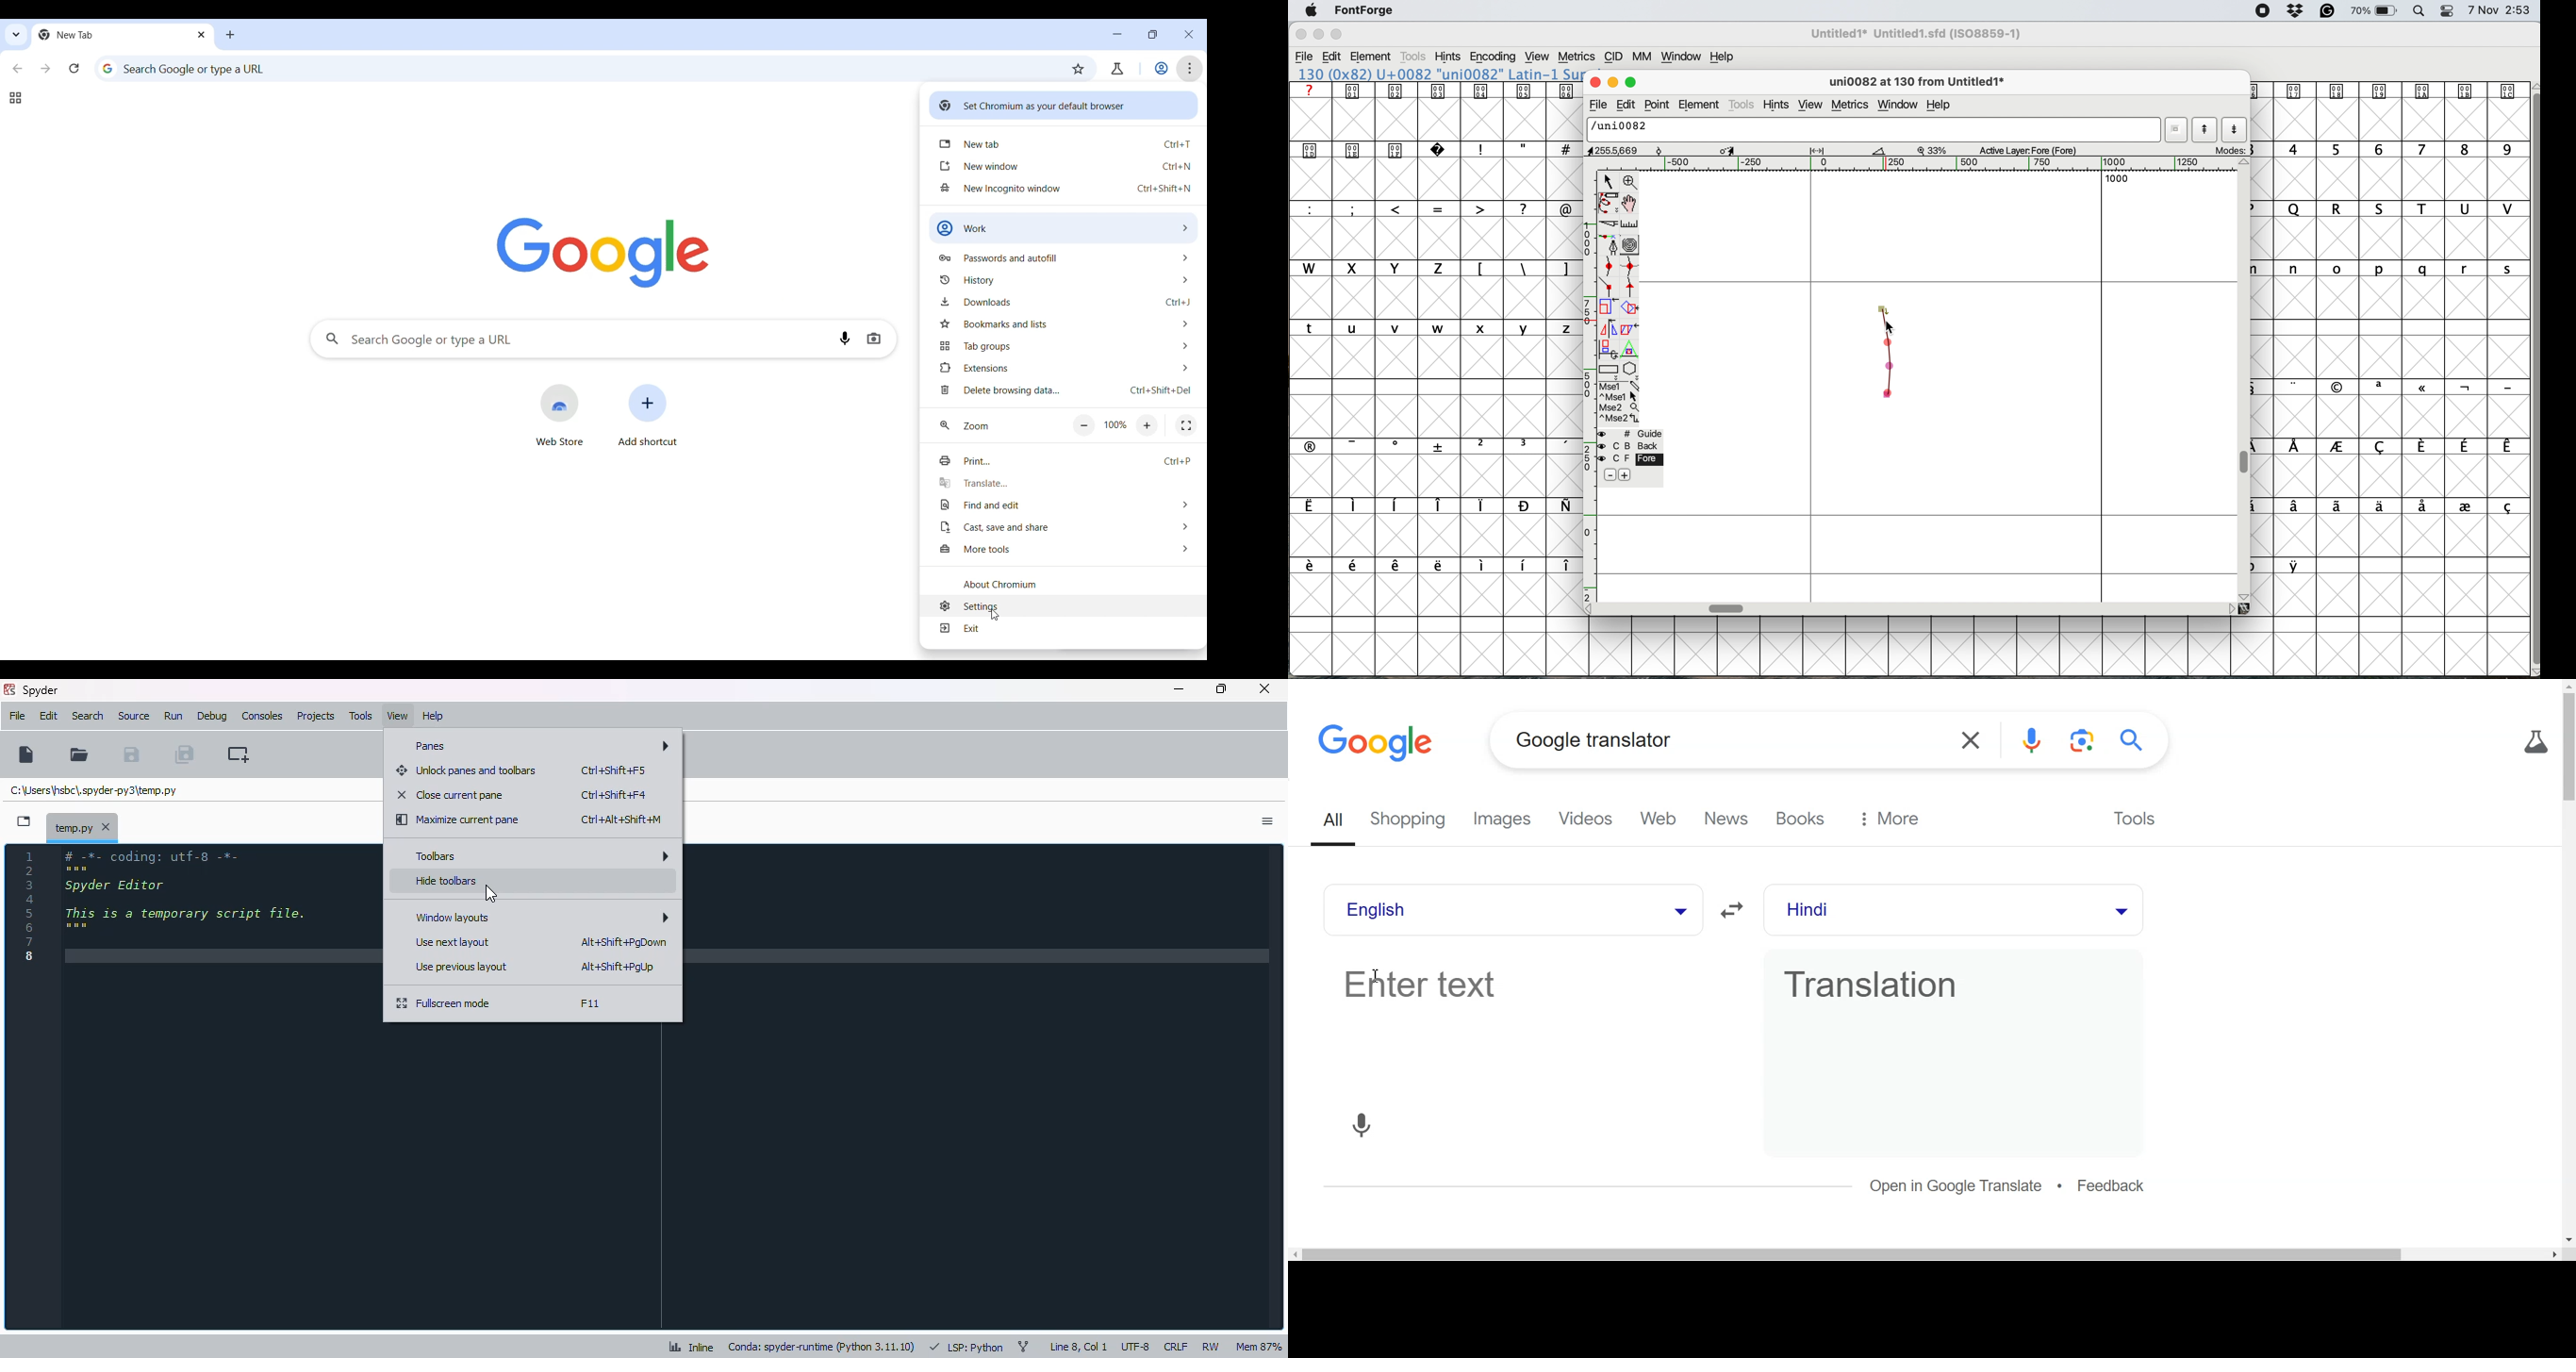 Image resolution: width=2576 pixels, height=1372 pixels. What do you see at coordinates (1677, 910) in the screenshot?
I see `Drop down box` at bounding box center [1677, 910].